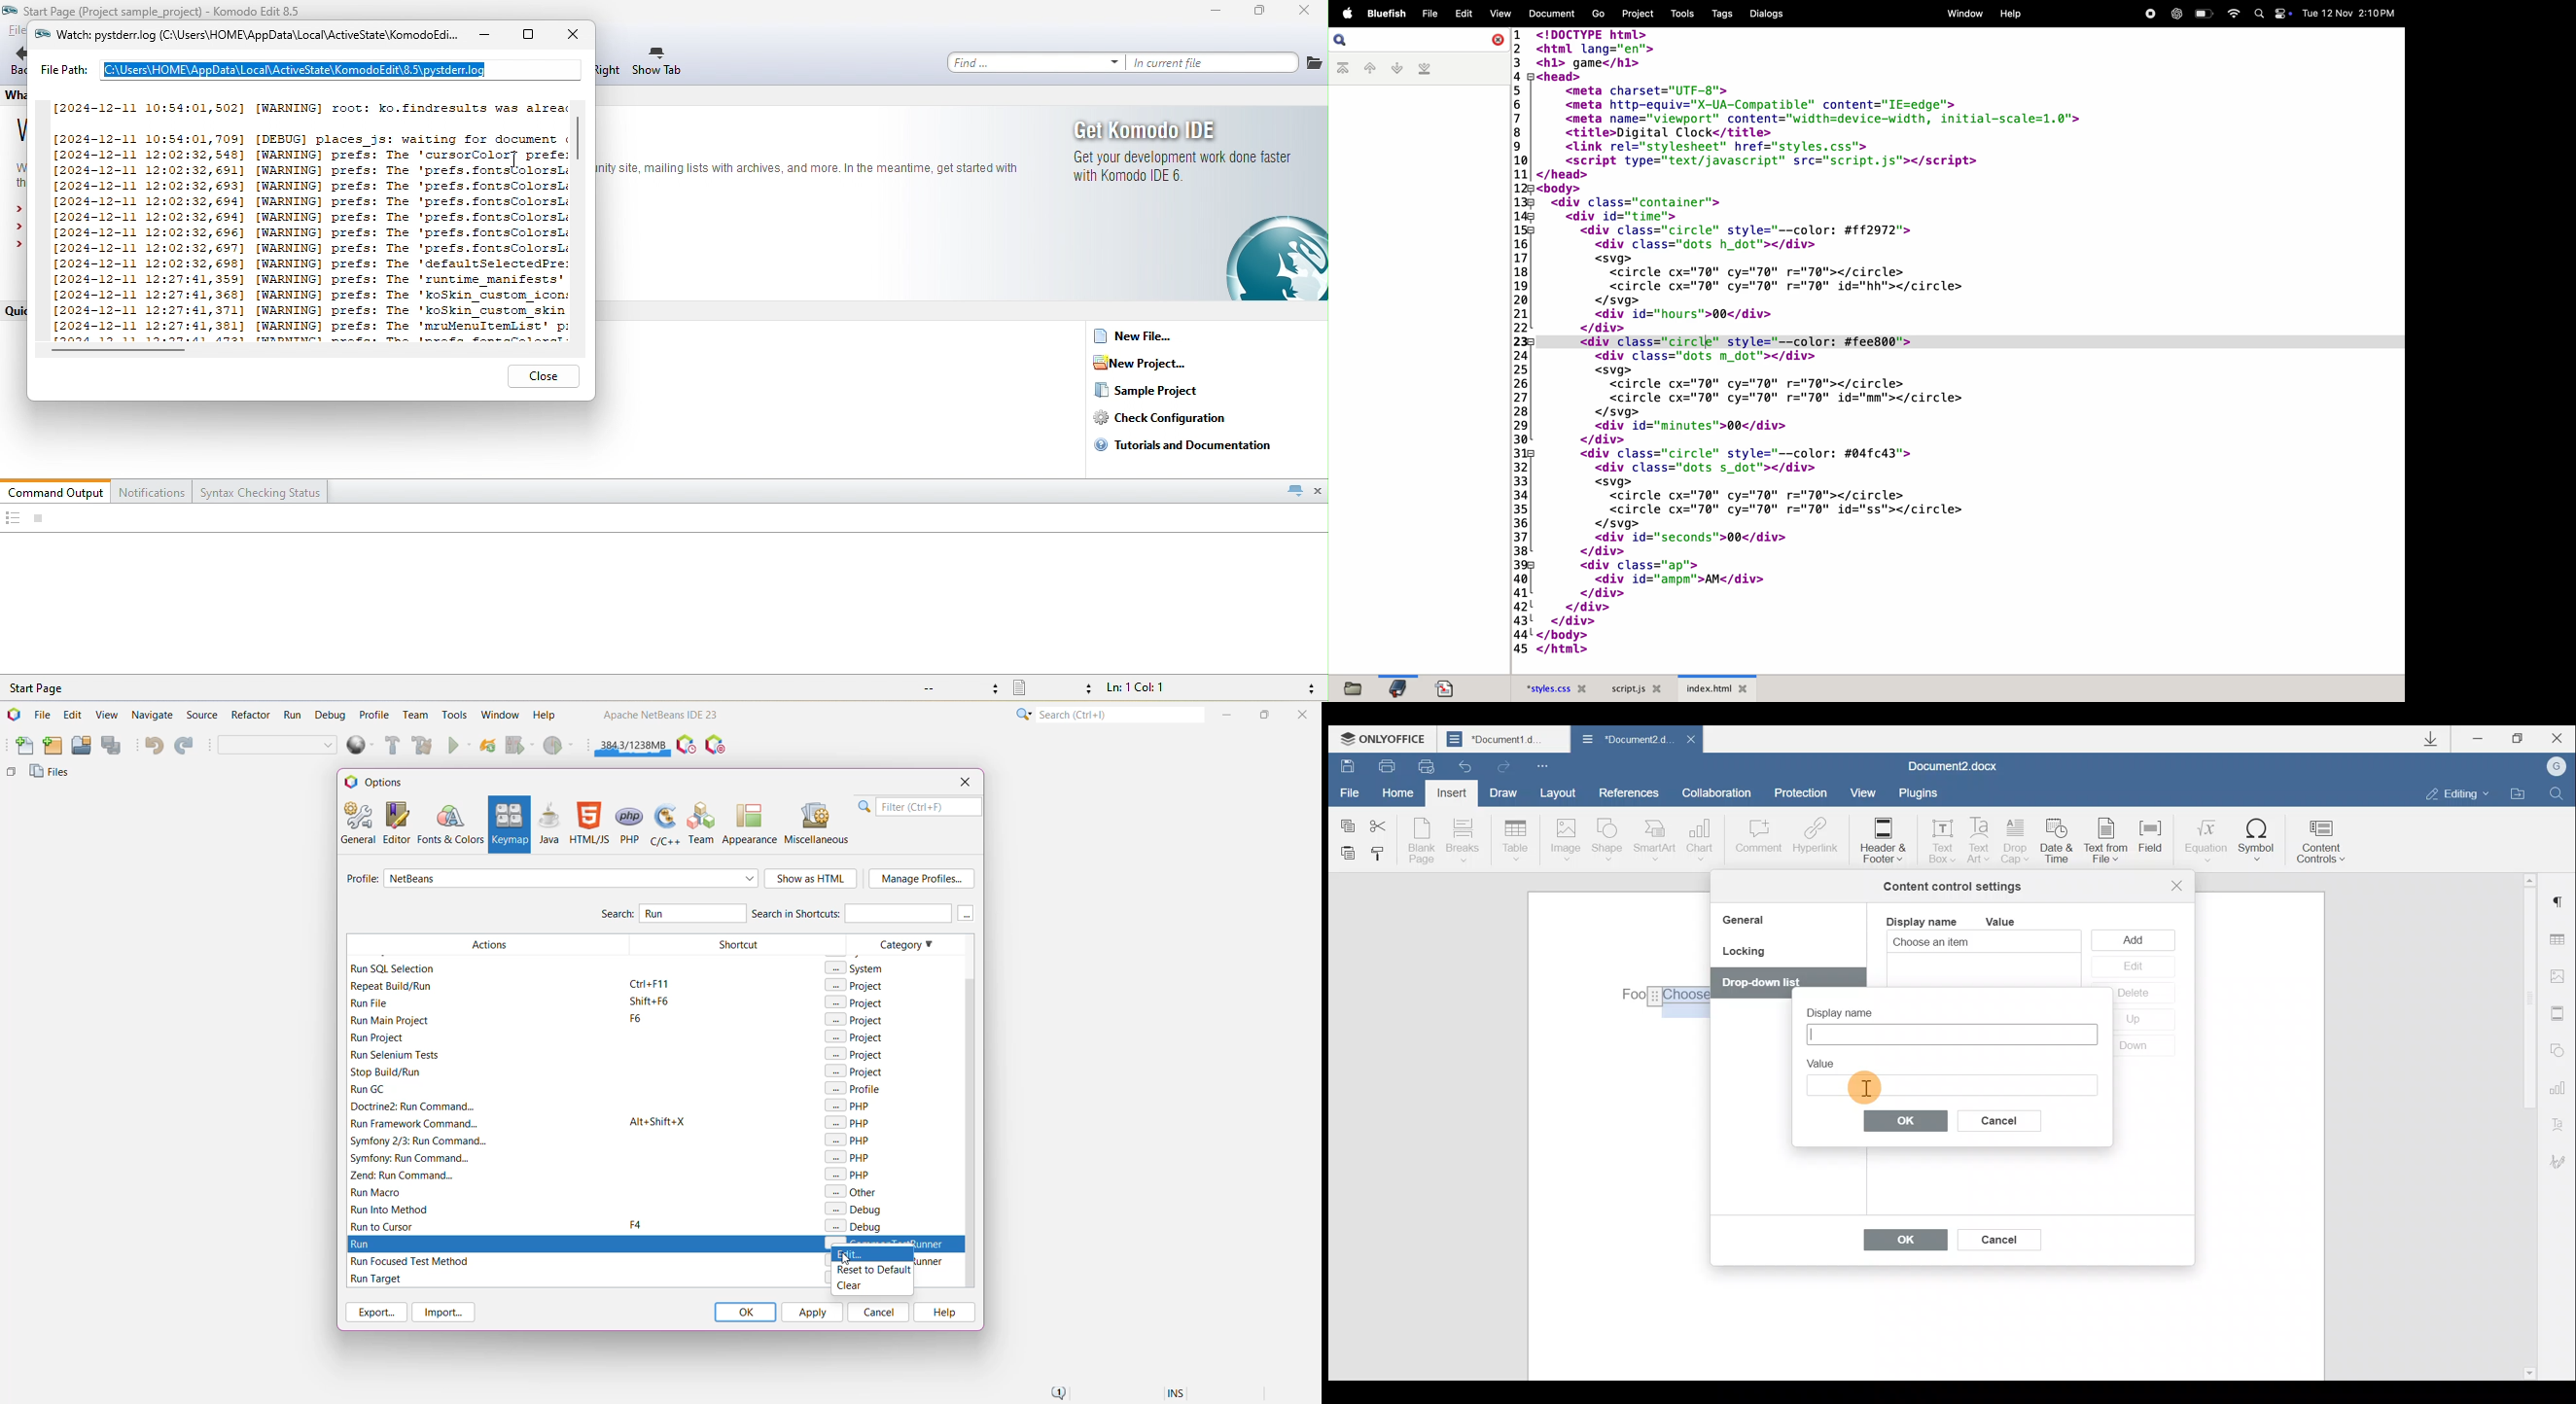 Image resolution: width=2576 pixels, height=1428 pixels. What do you see at coordinates (1655, 839) in the screenshot?
I see `SmartArt` at bounding box center [1655, 839].